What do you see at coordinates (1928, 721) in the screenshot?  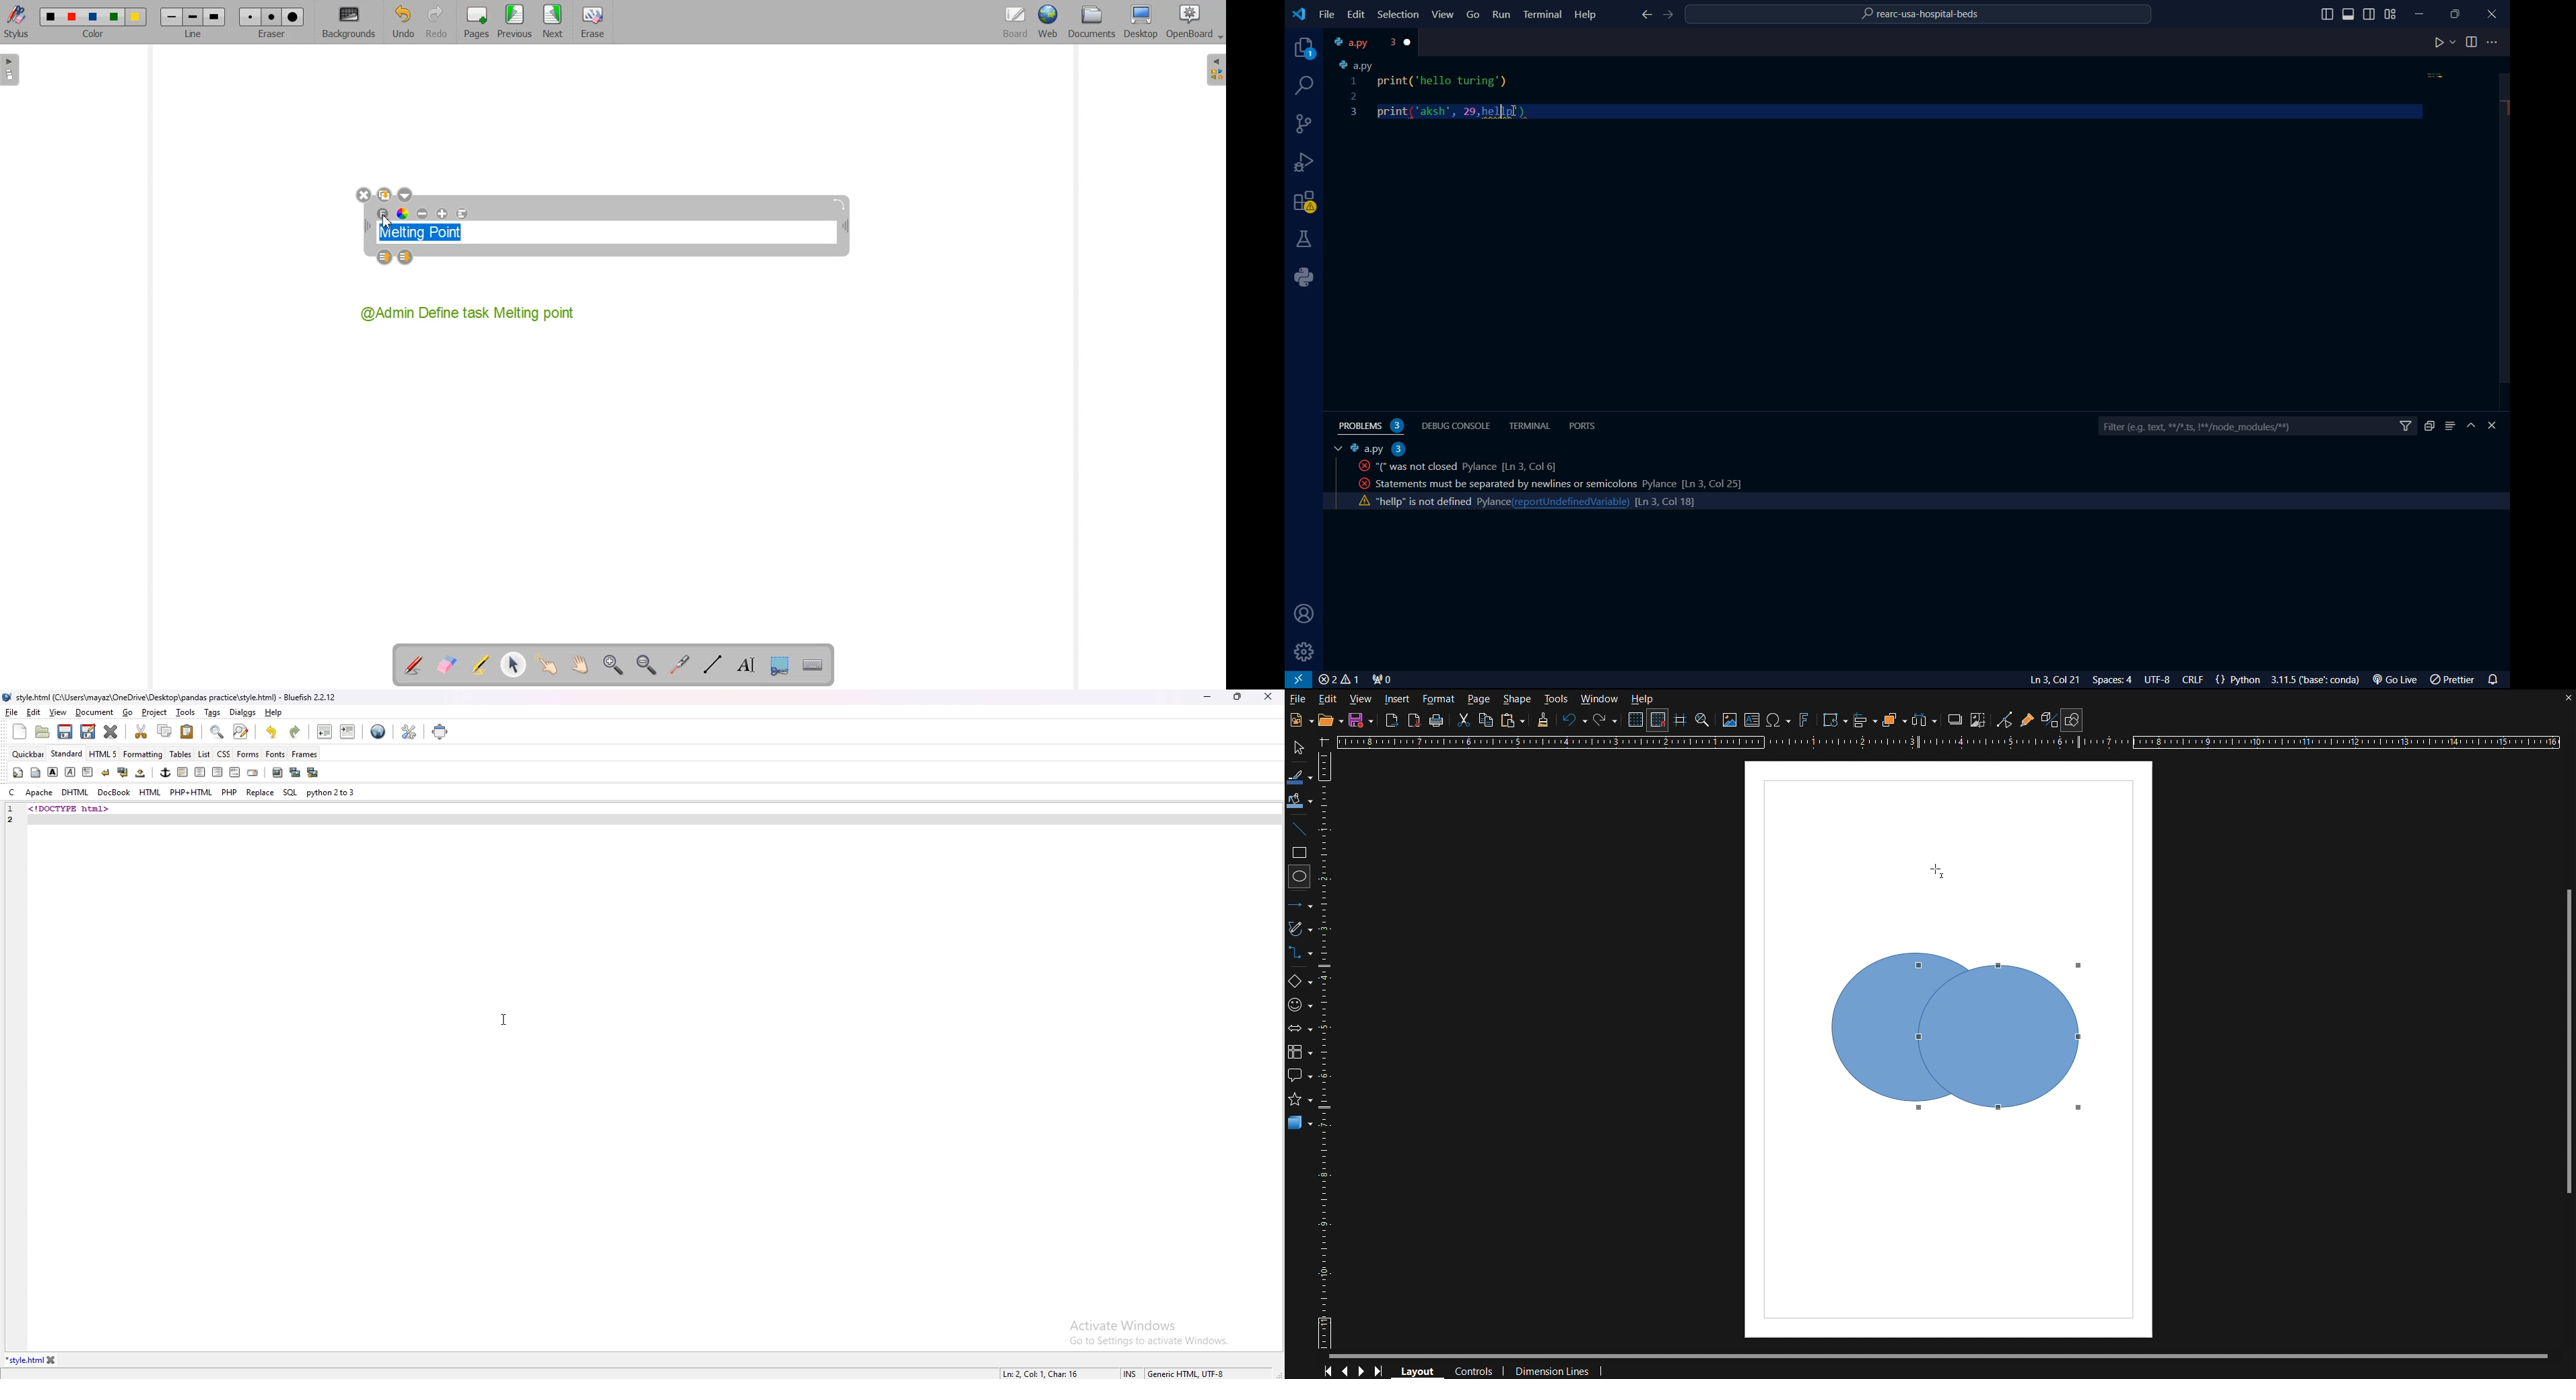 I see `Distribute objects` at bounding box center [1928, 721].